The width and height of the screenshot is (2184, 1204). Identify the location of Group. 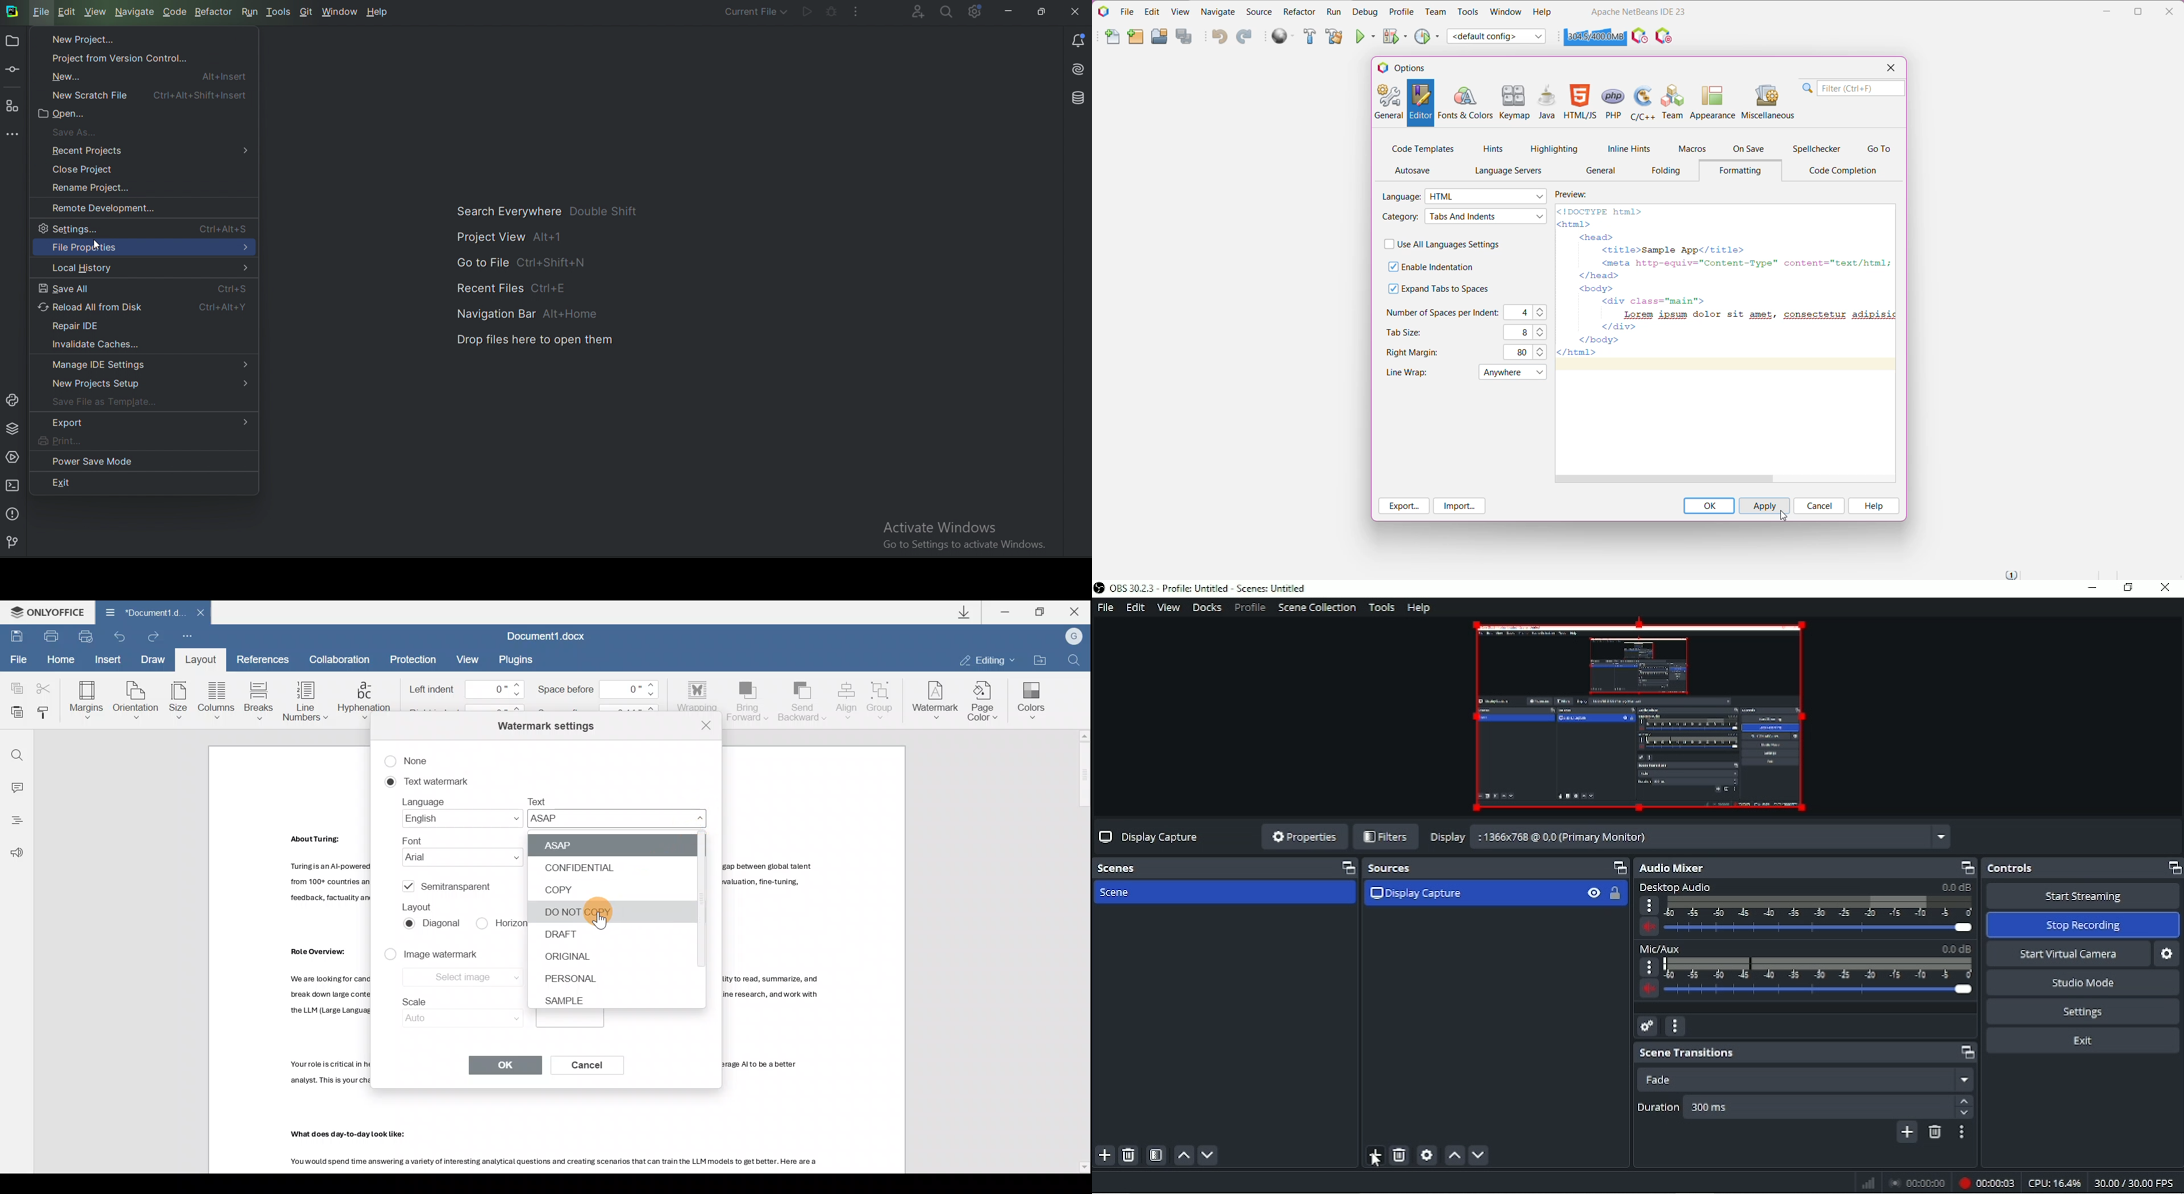
(884, 698).